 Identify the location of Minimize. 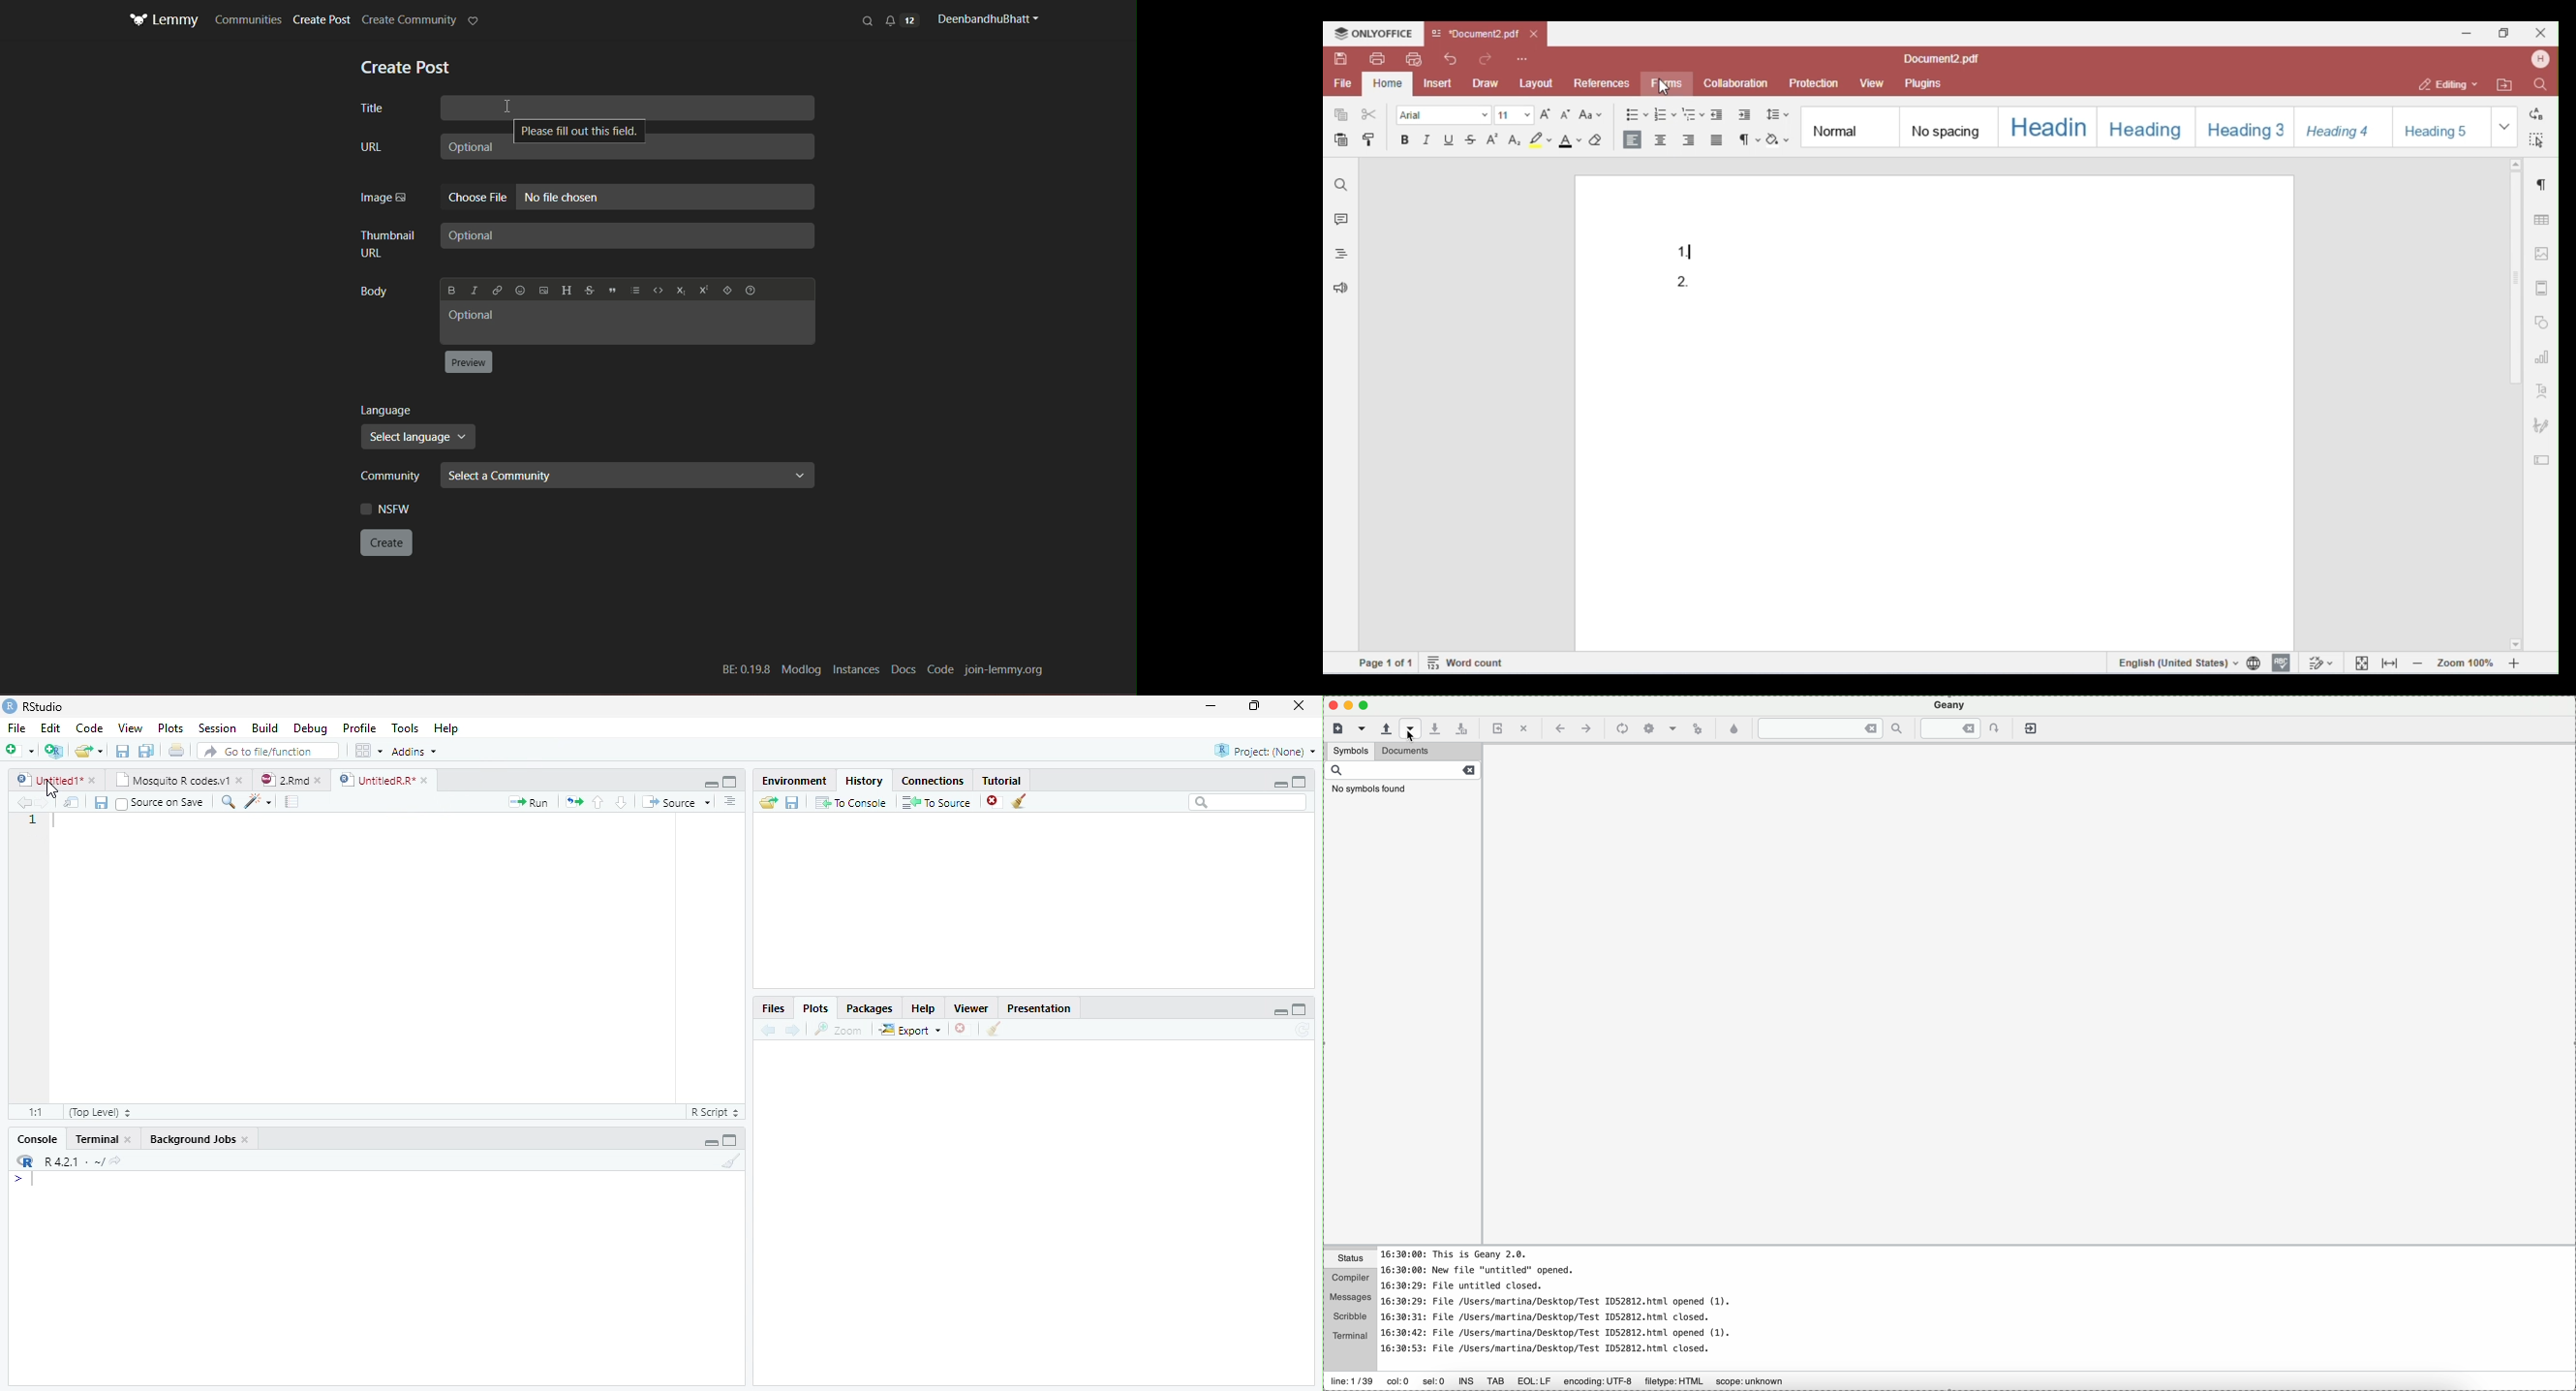
(711, 784).